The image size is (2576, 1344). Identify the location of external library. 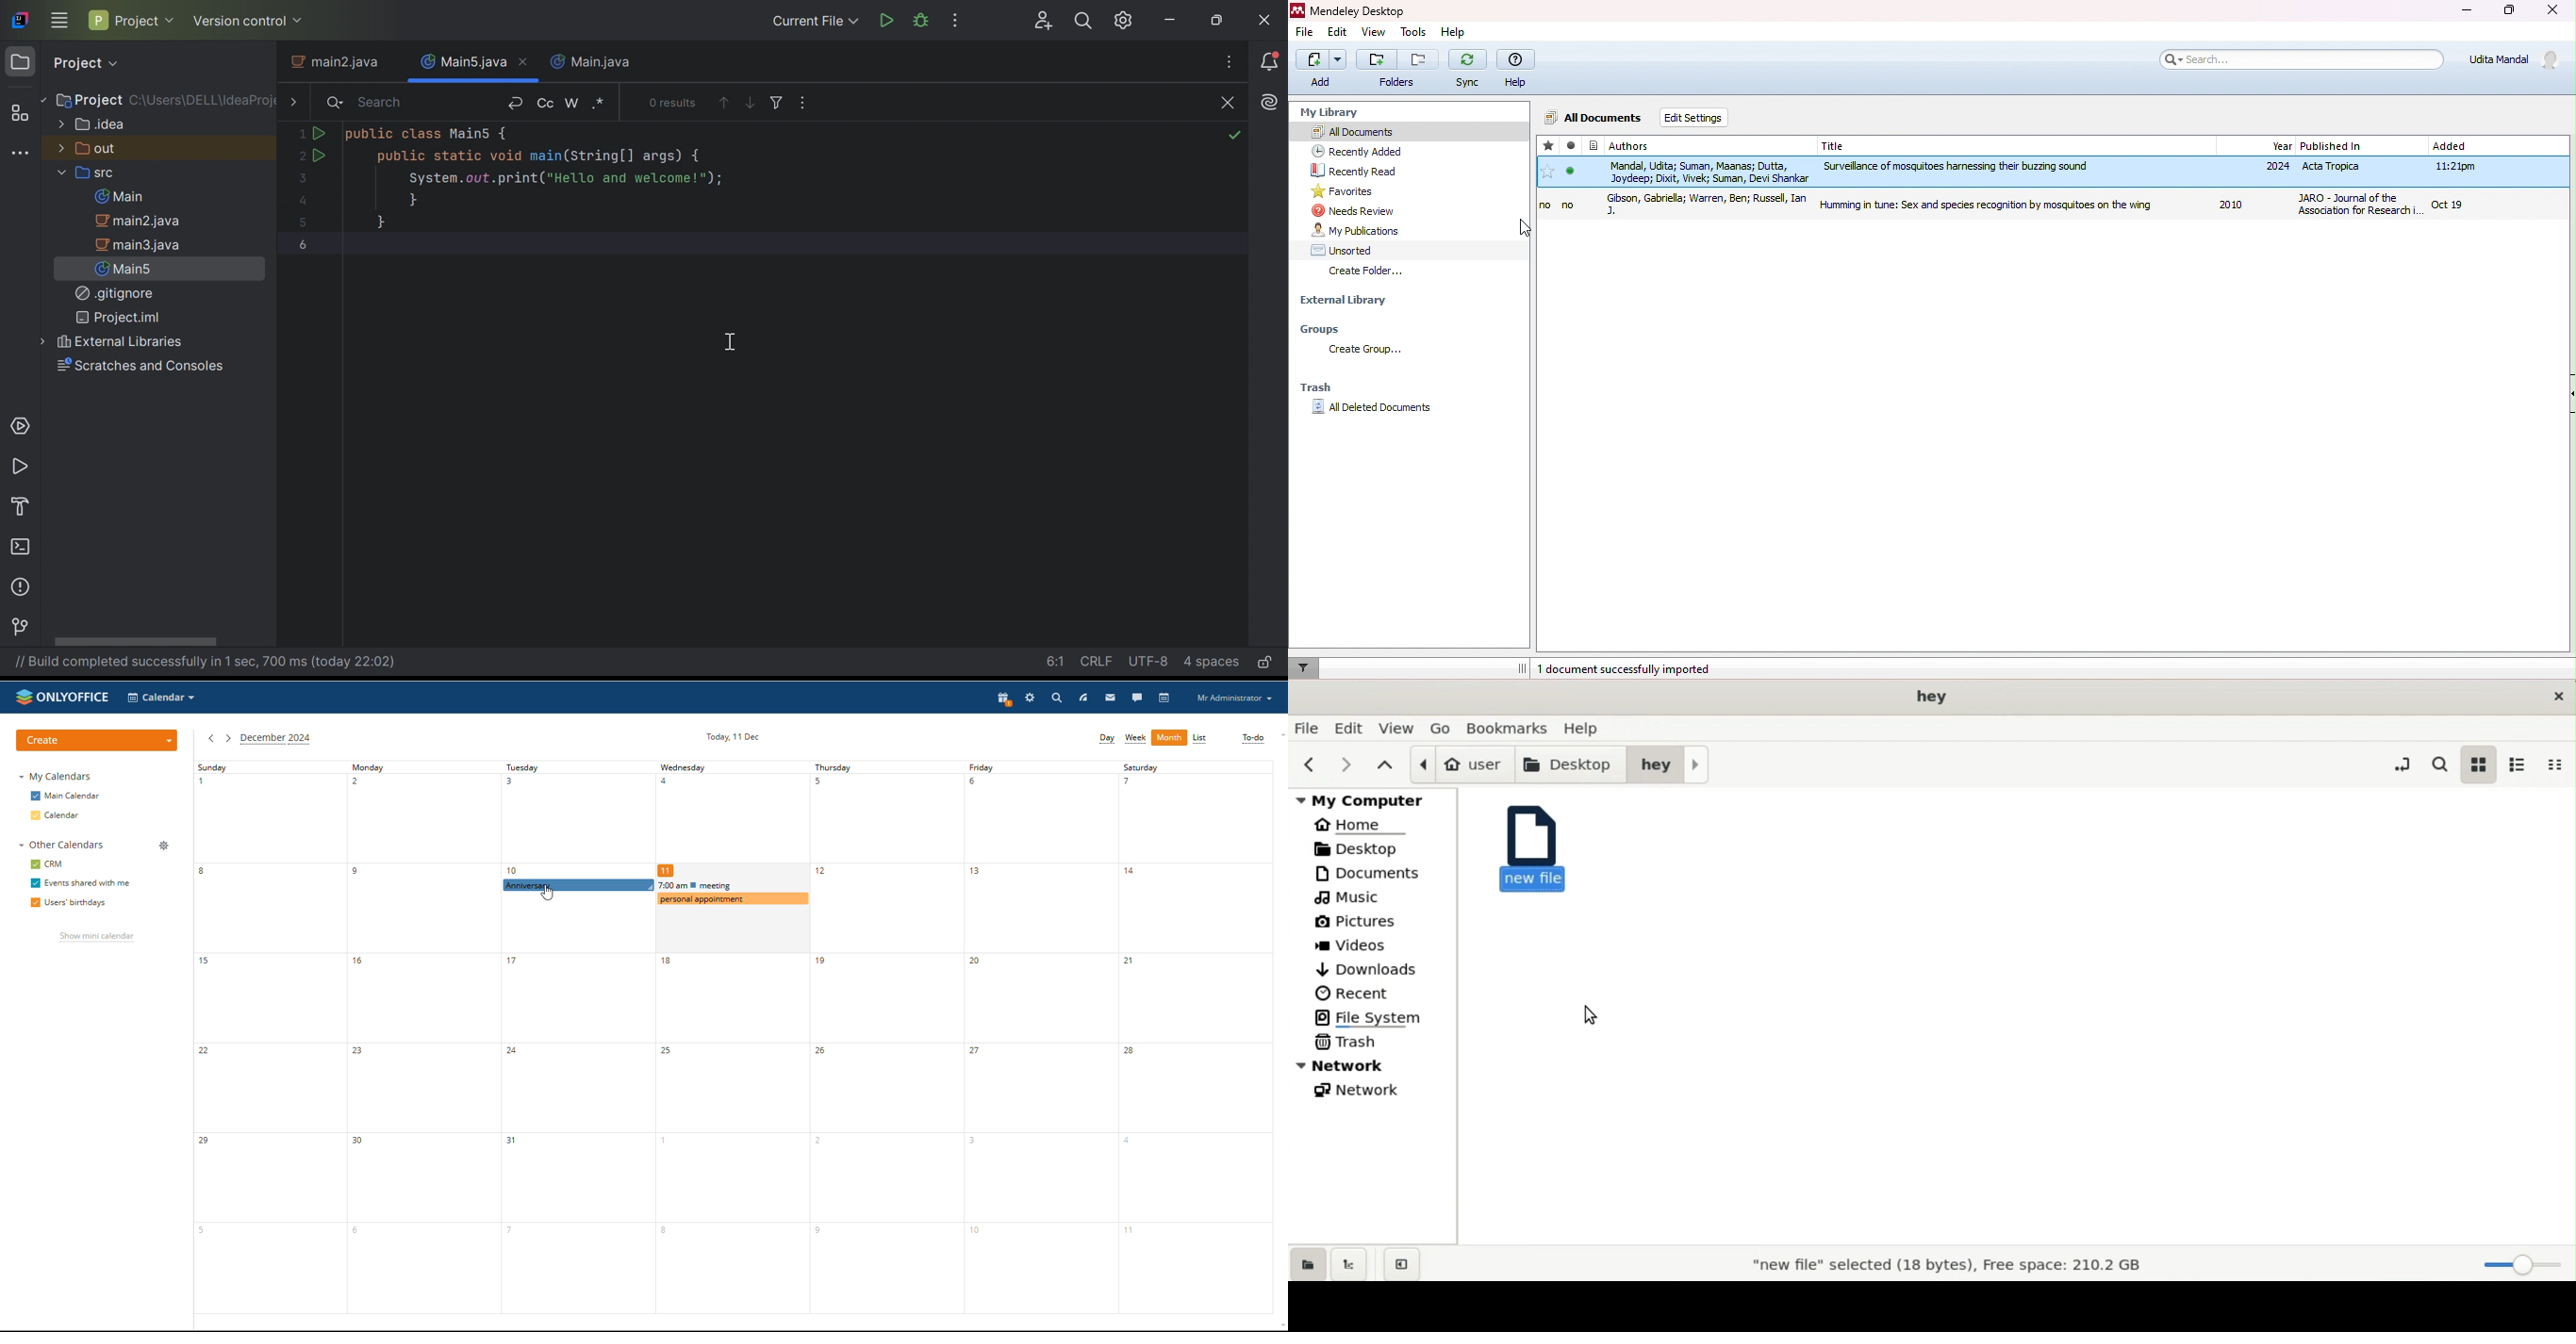
(1351, 301).